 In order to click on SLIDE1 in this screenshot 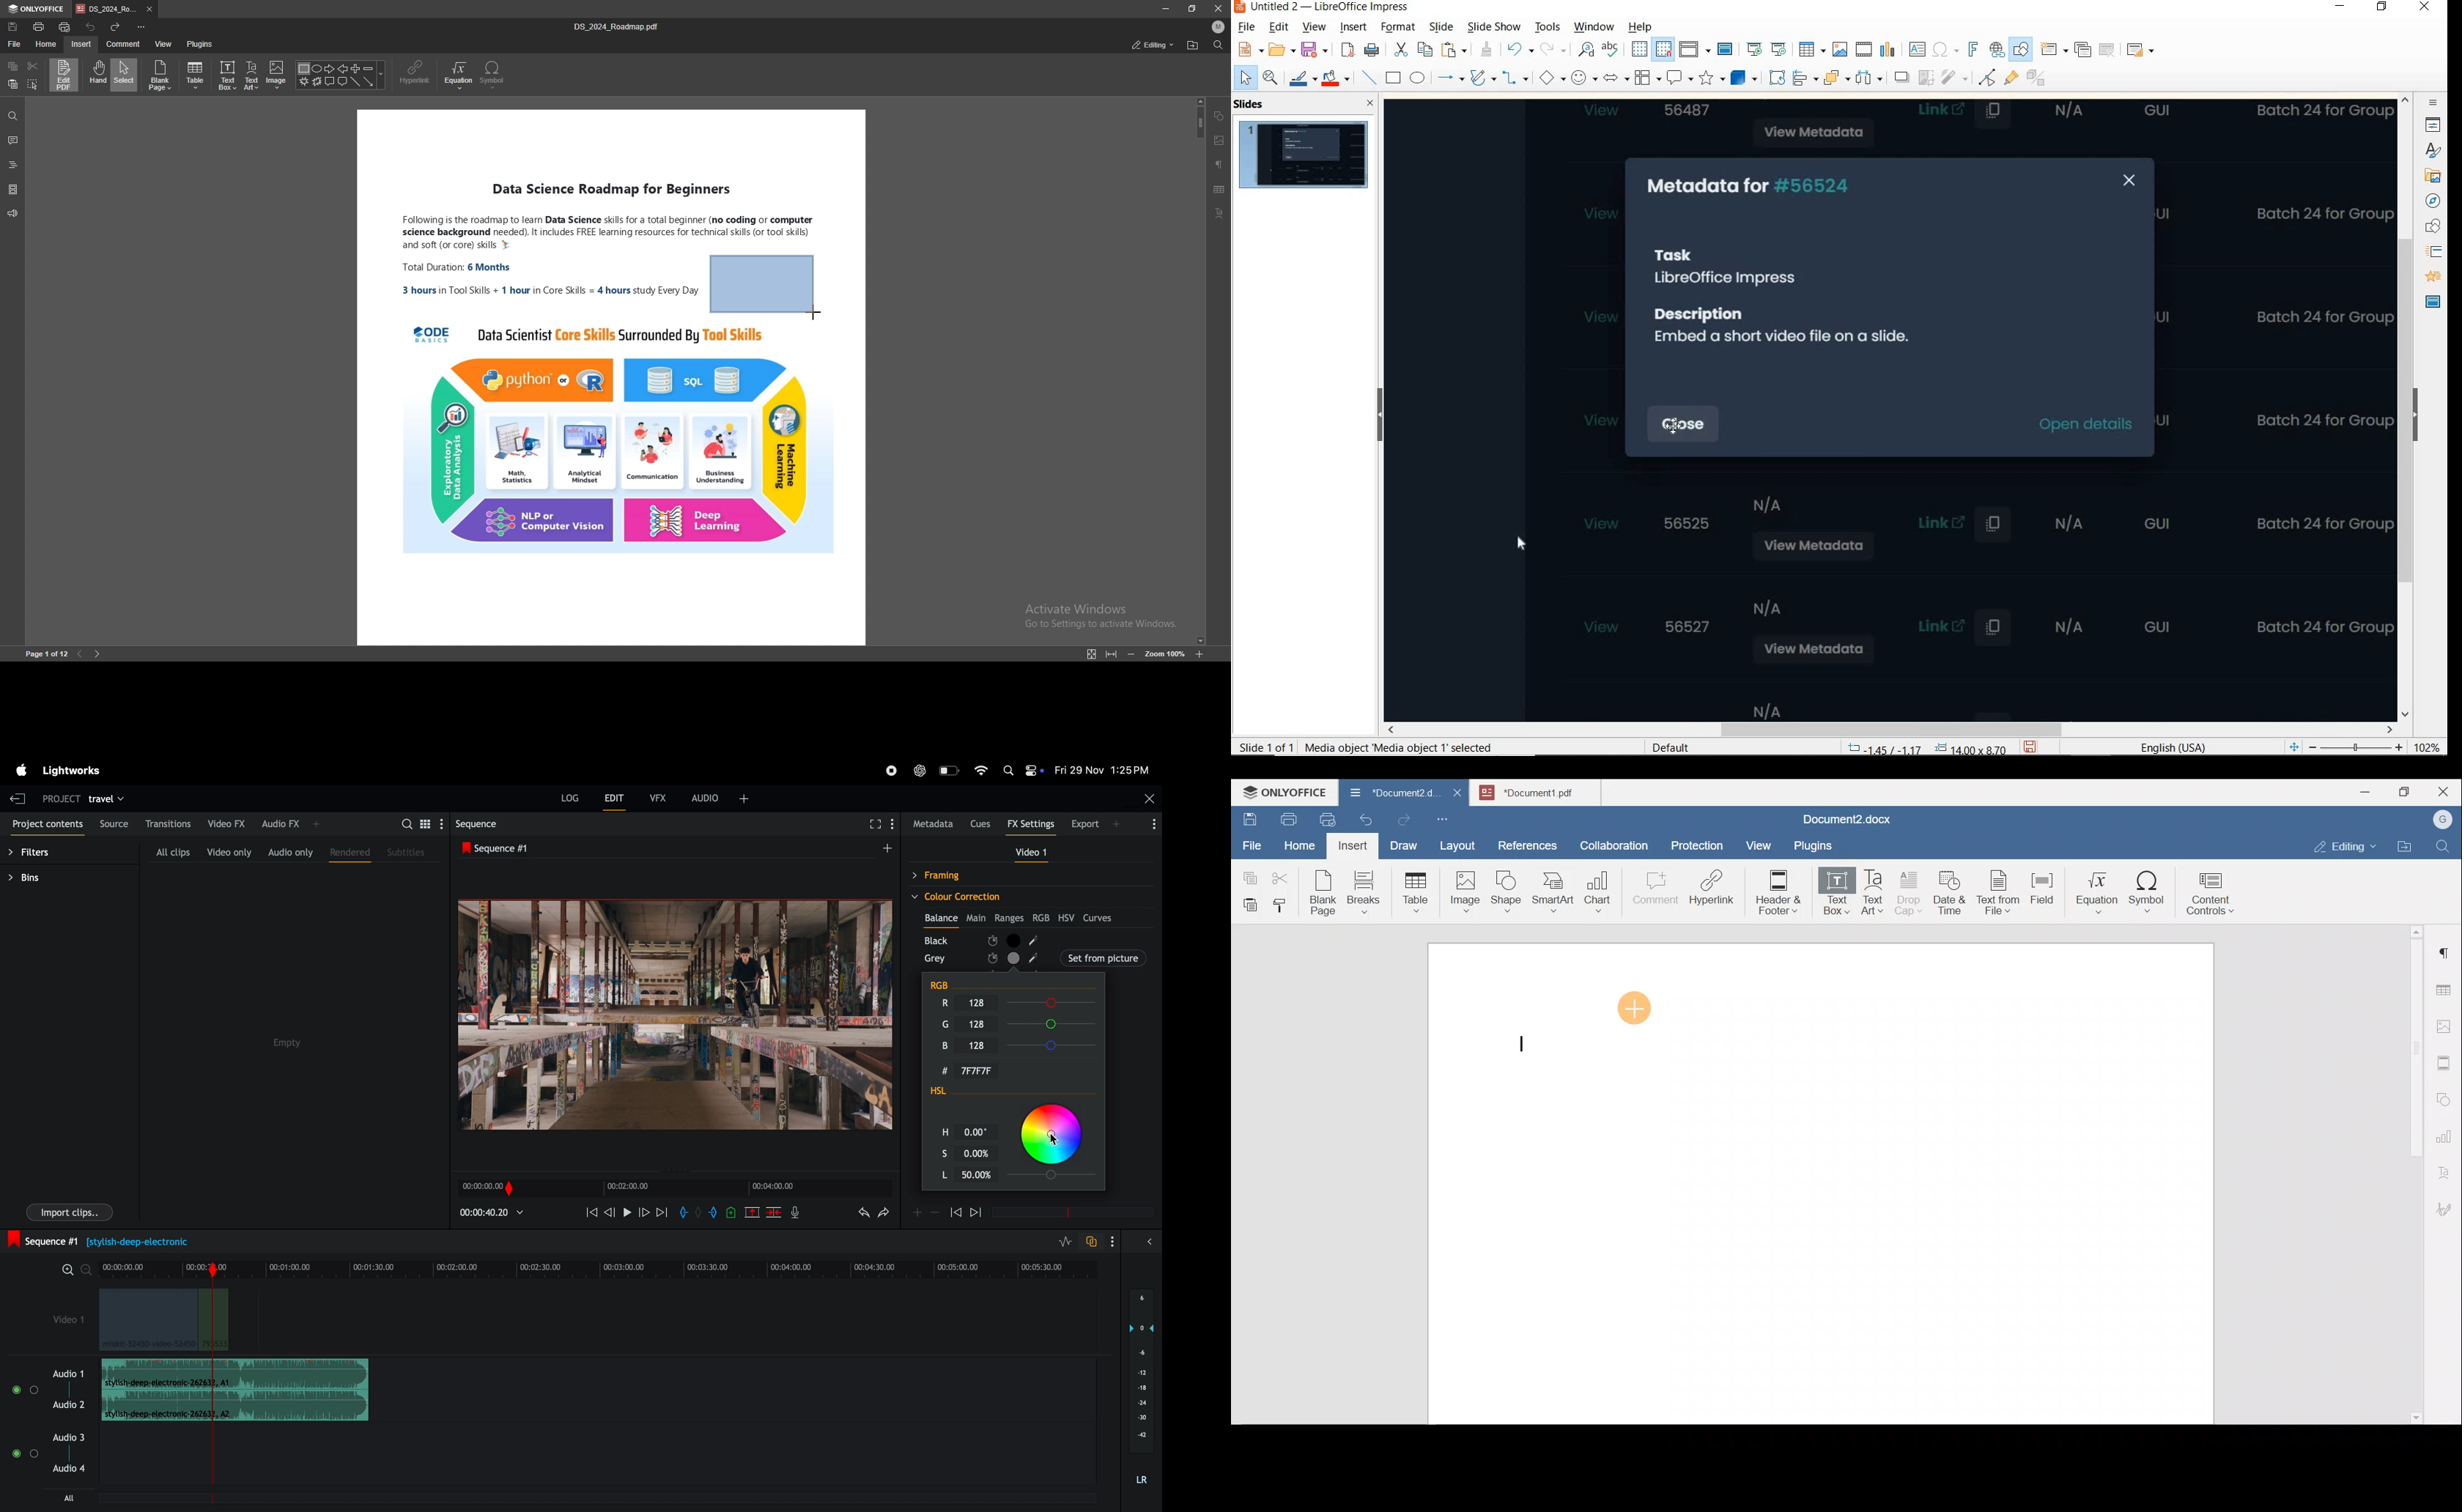, I will do `click(1304, 154)`.